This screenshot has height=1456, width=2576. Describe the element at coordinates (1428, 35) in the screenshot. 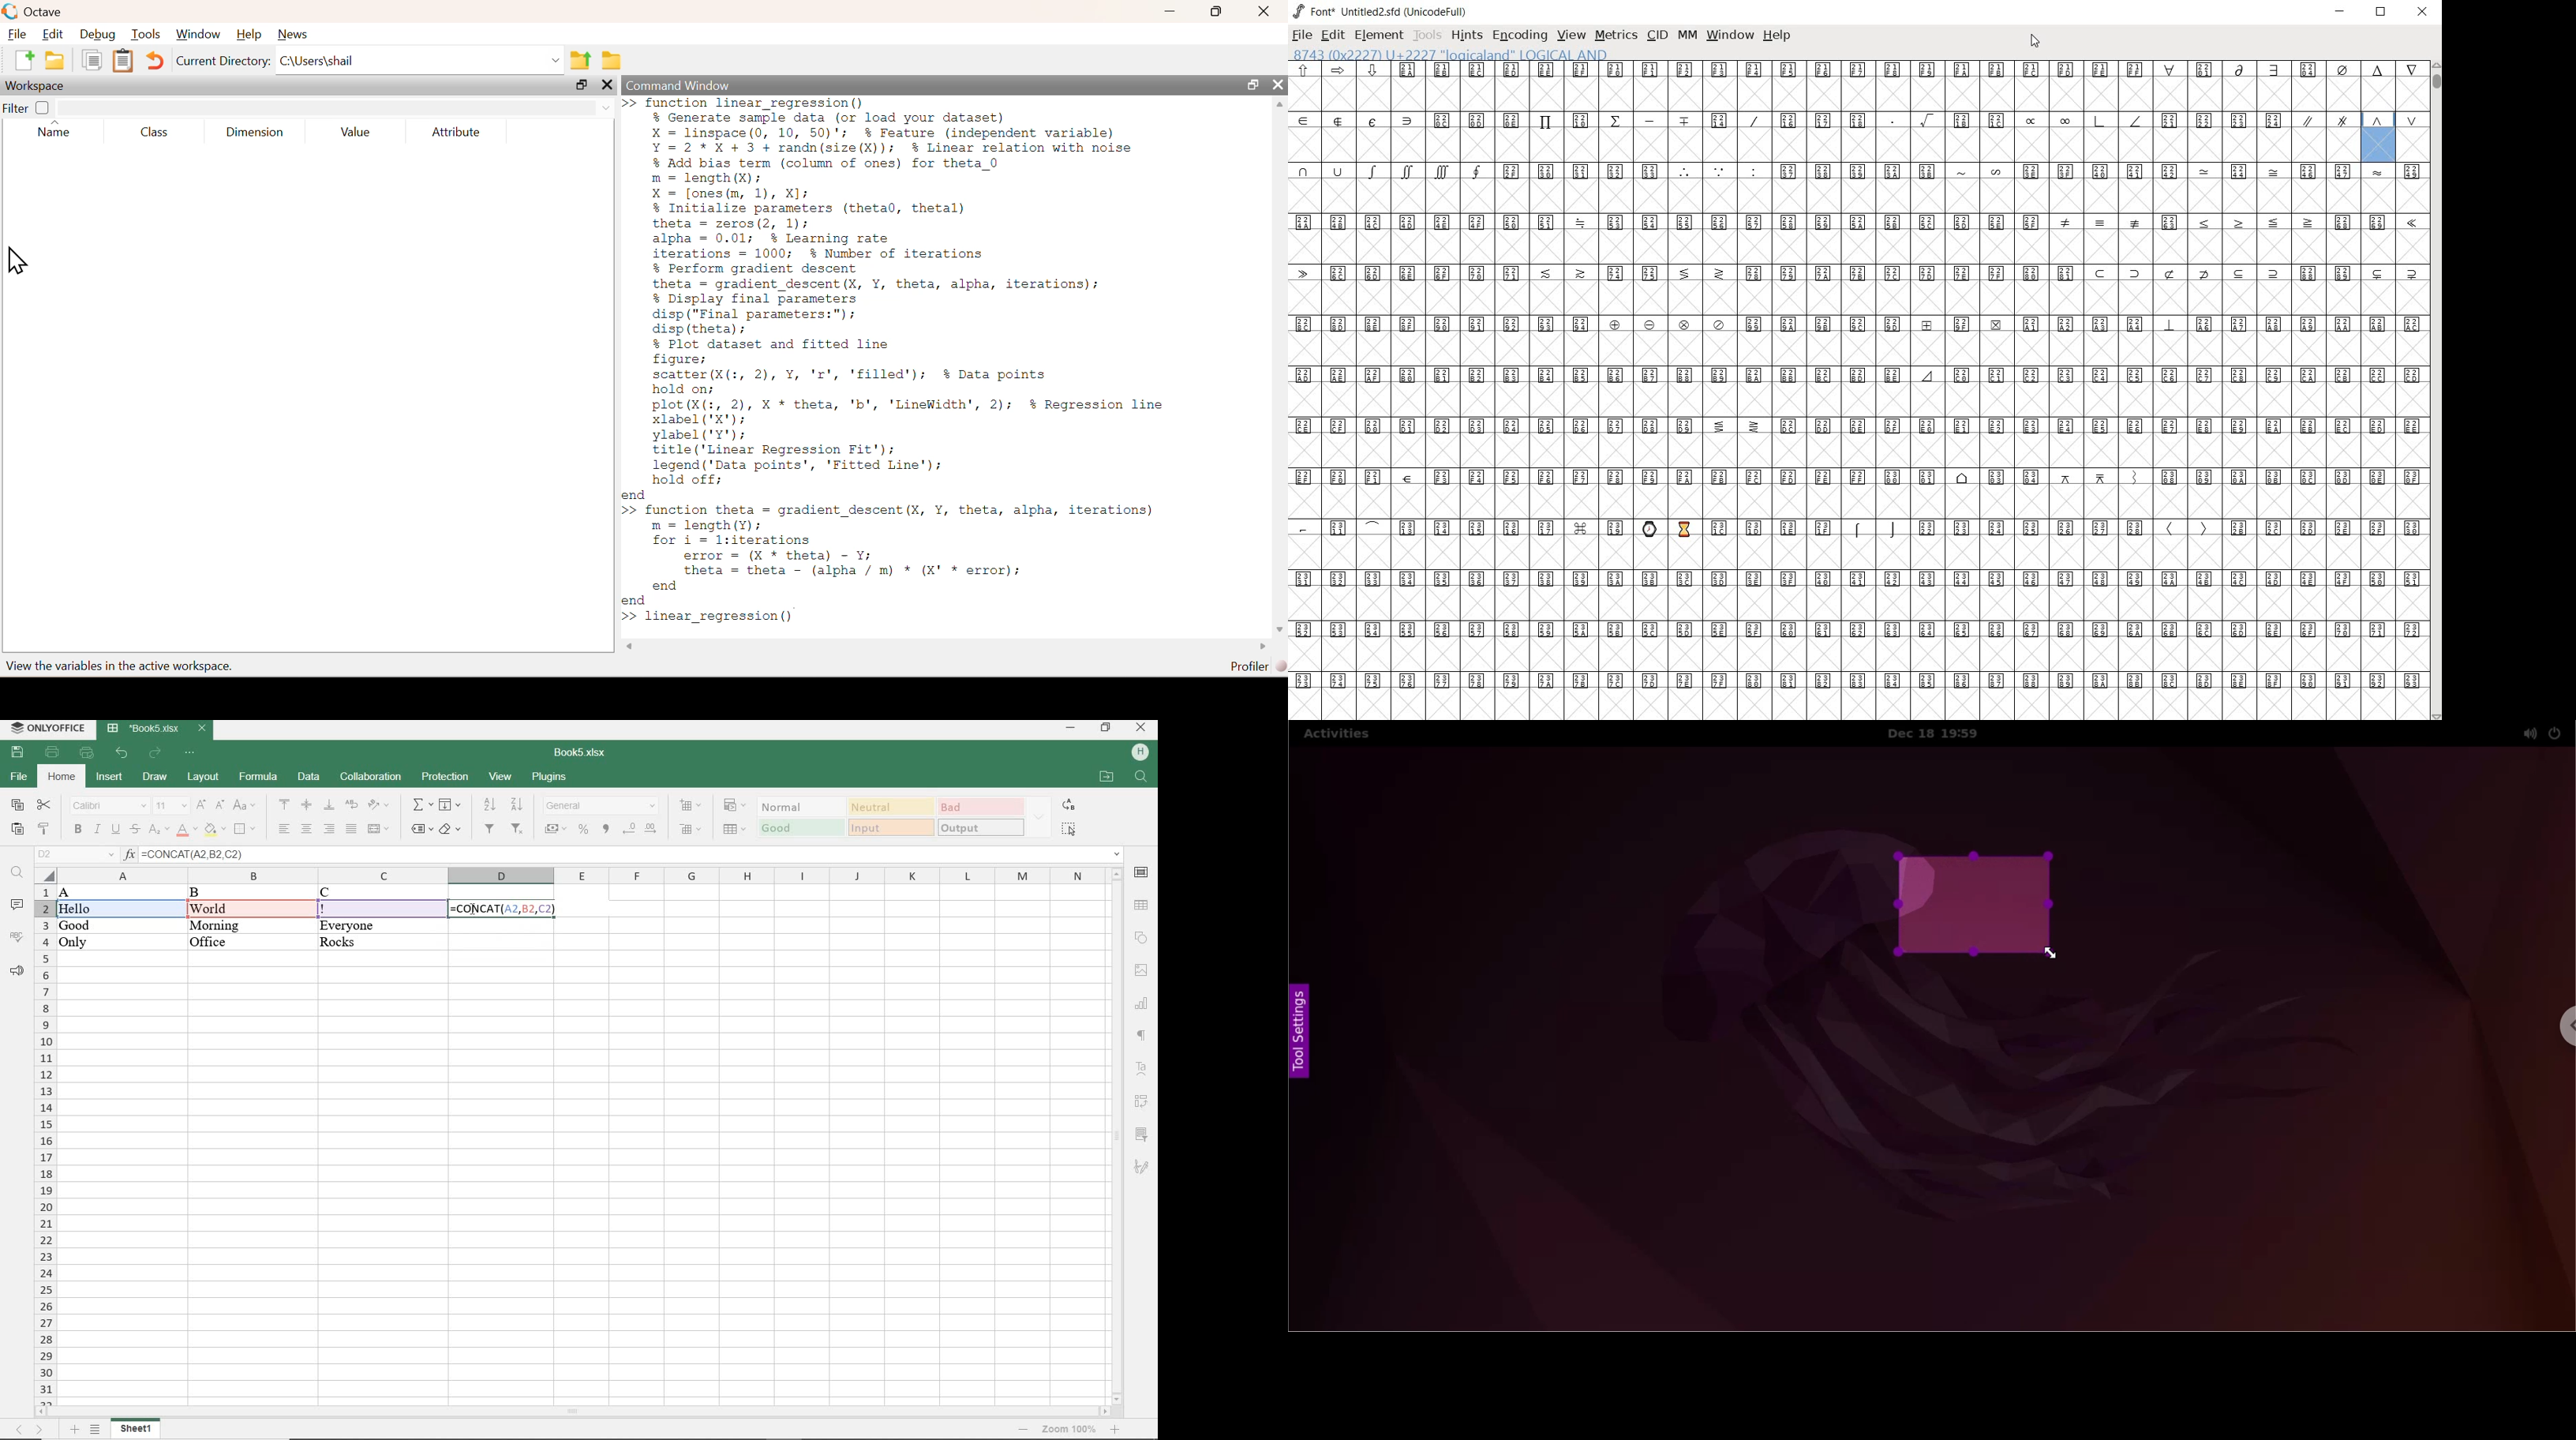

I see `tools` at that location.